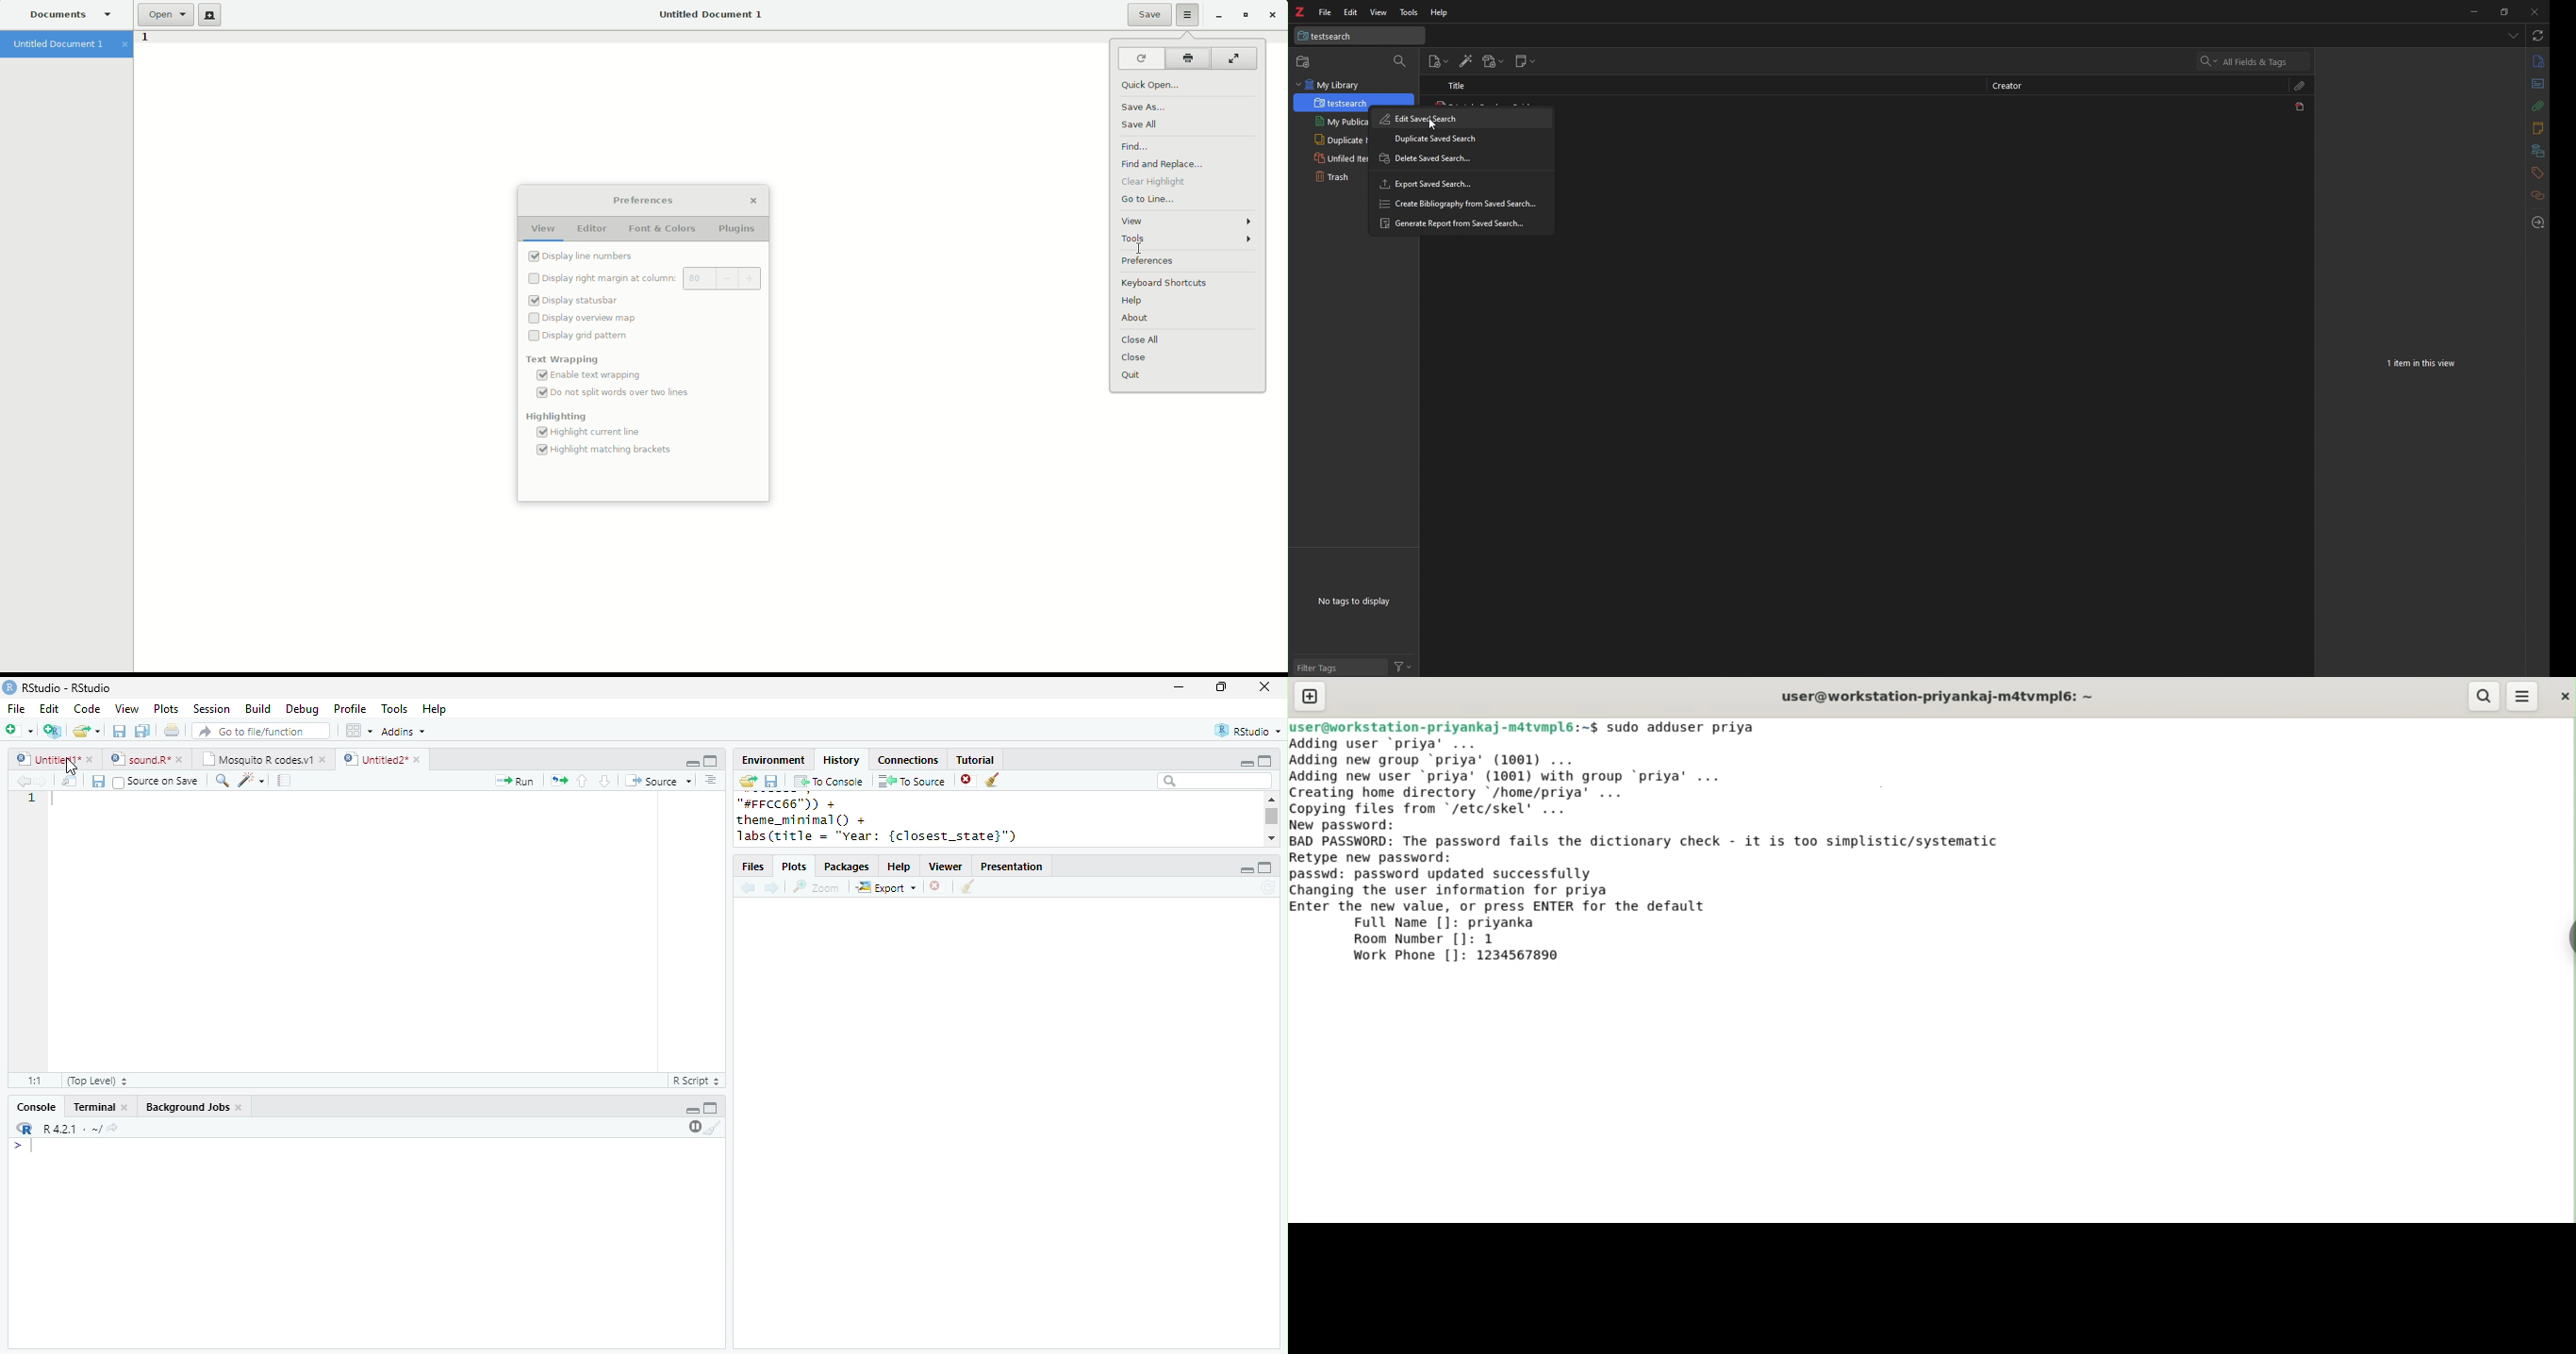 This screenshot has height=1372, width=2576. Describe the element at coordinates (54, 731) in the screenshot. I see `new project` at that location.